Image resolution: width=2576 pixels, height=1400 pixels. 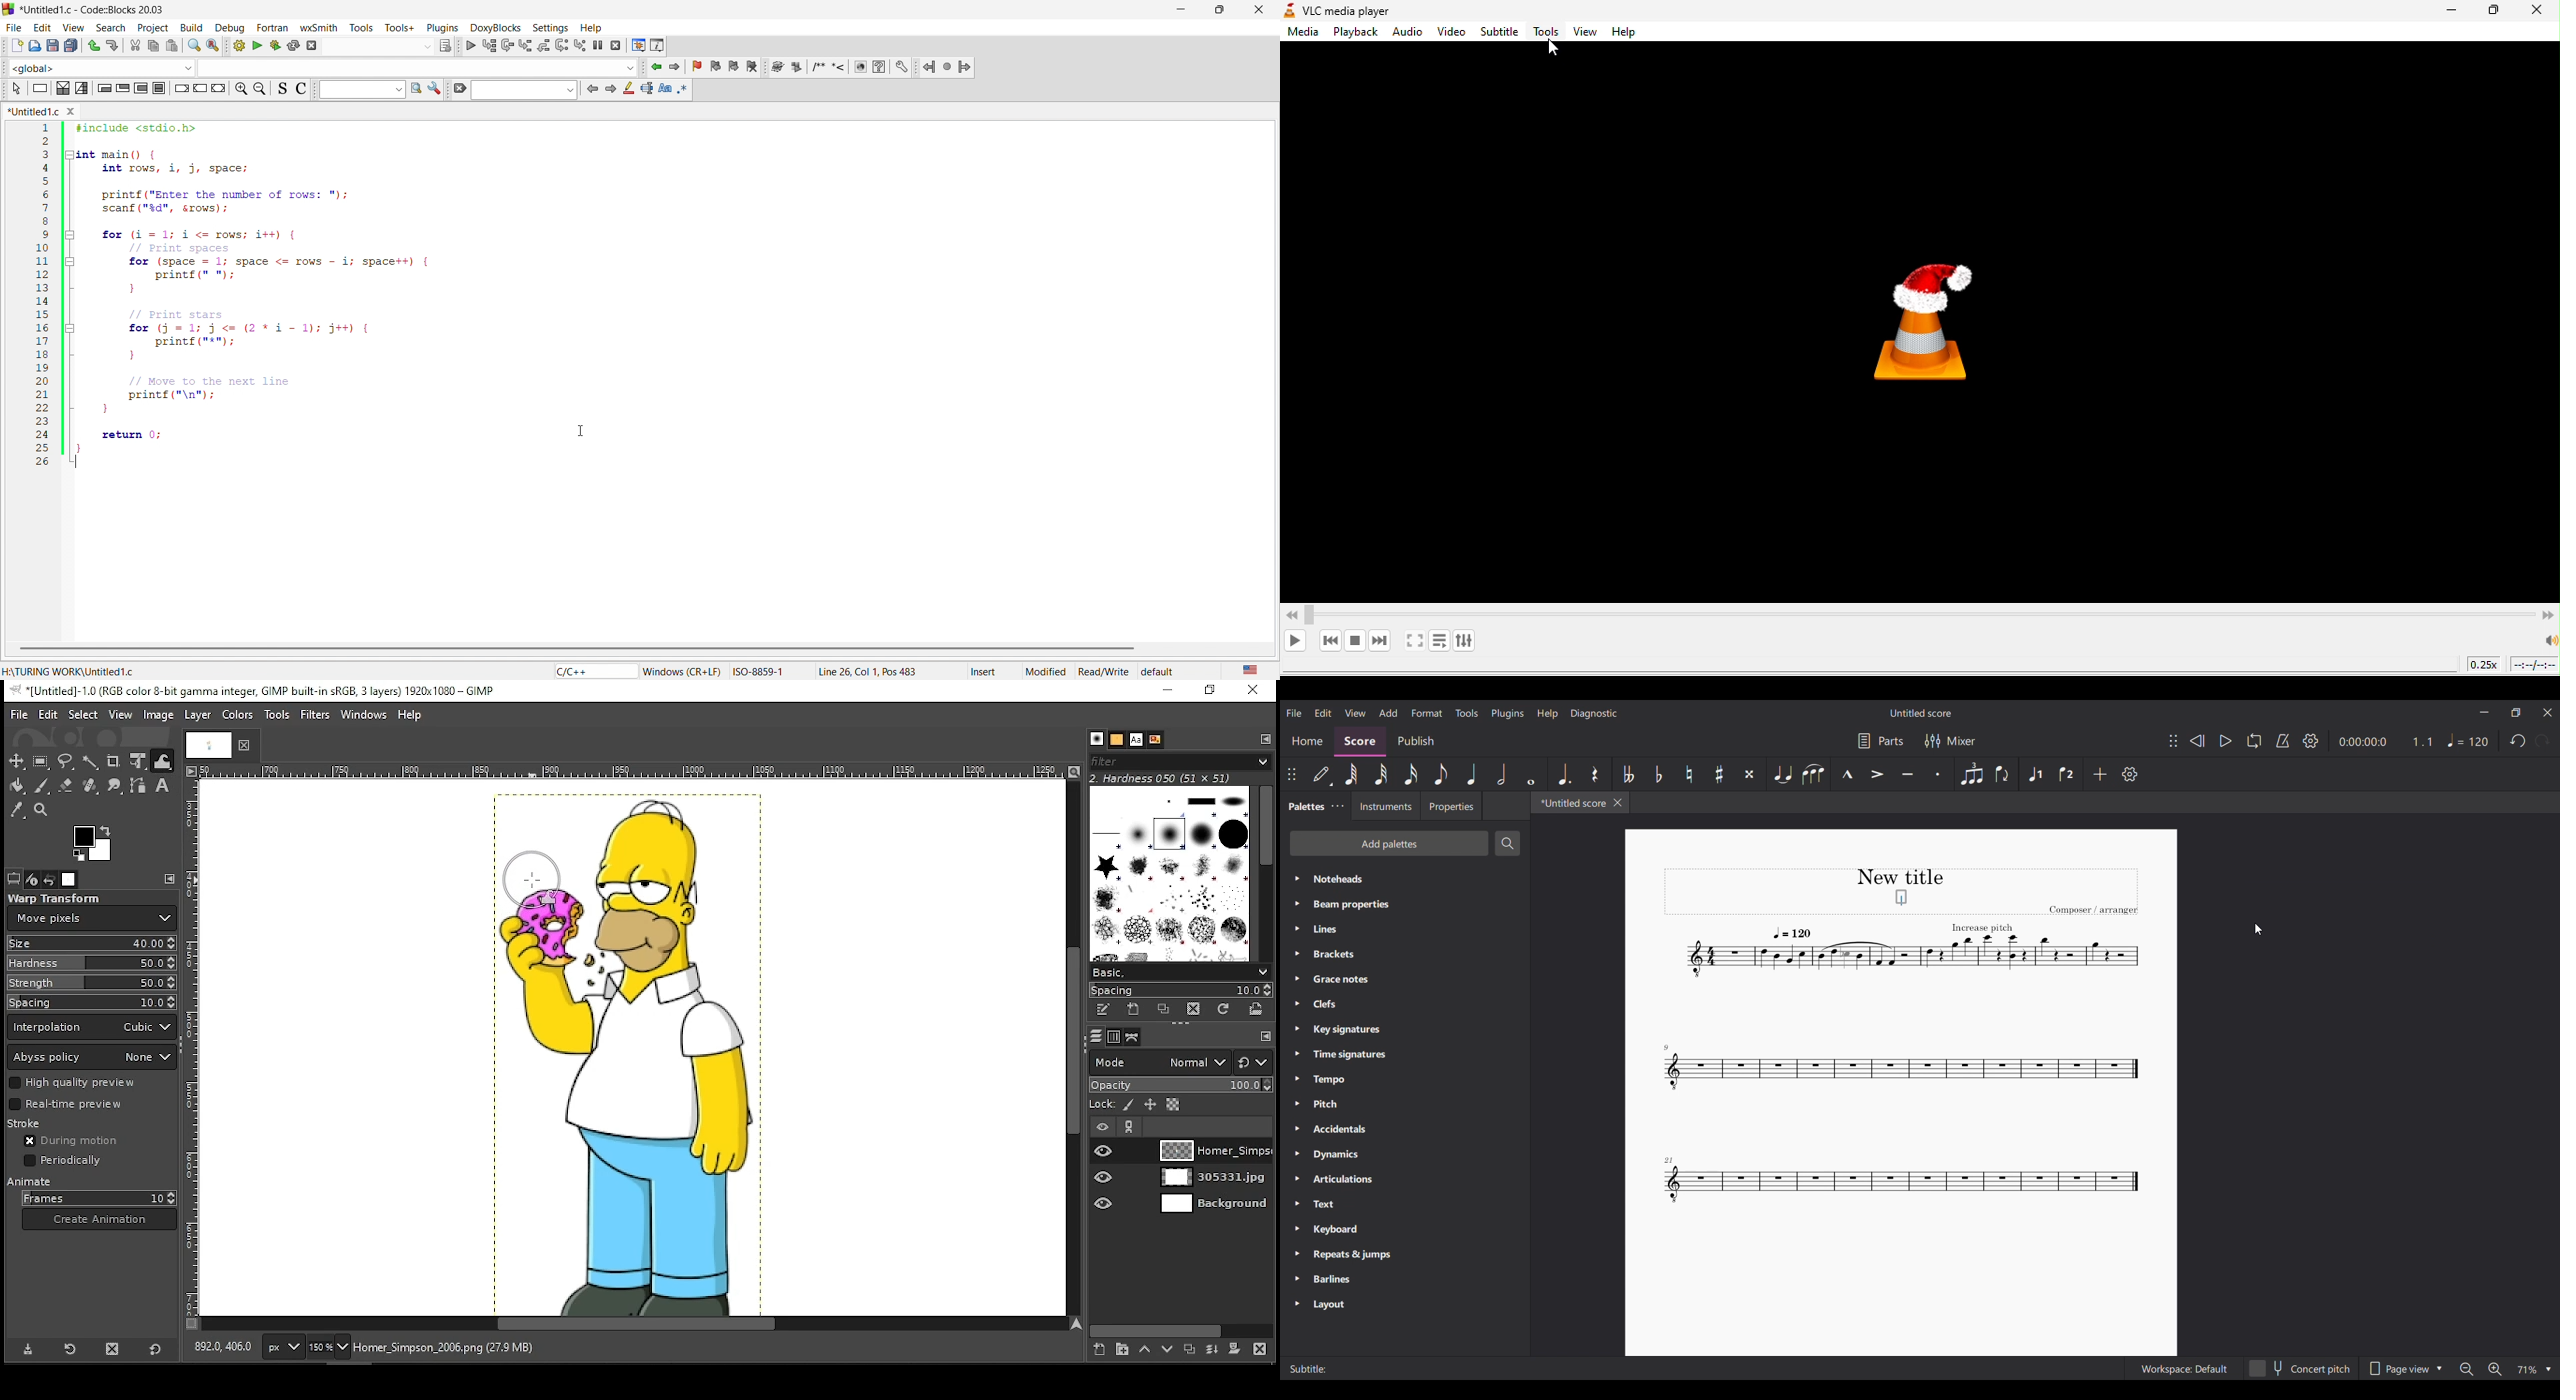 What do you see at coordinates (2495, 1369) in the screenshot?
I see `Zoom in` at bounding box center [2495, 1369].